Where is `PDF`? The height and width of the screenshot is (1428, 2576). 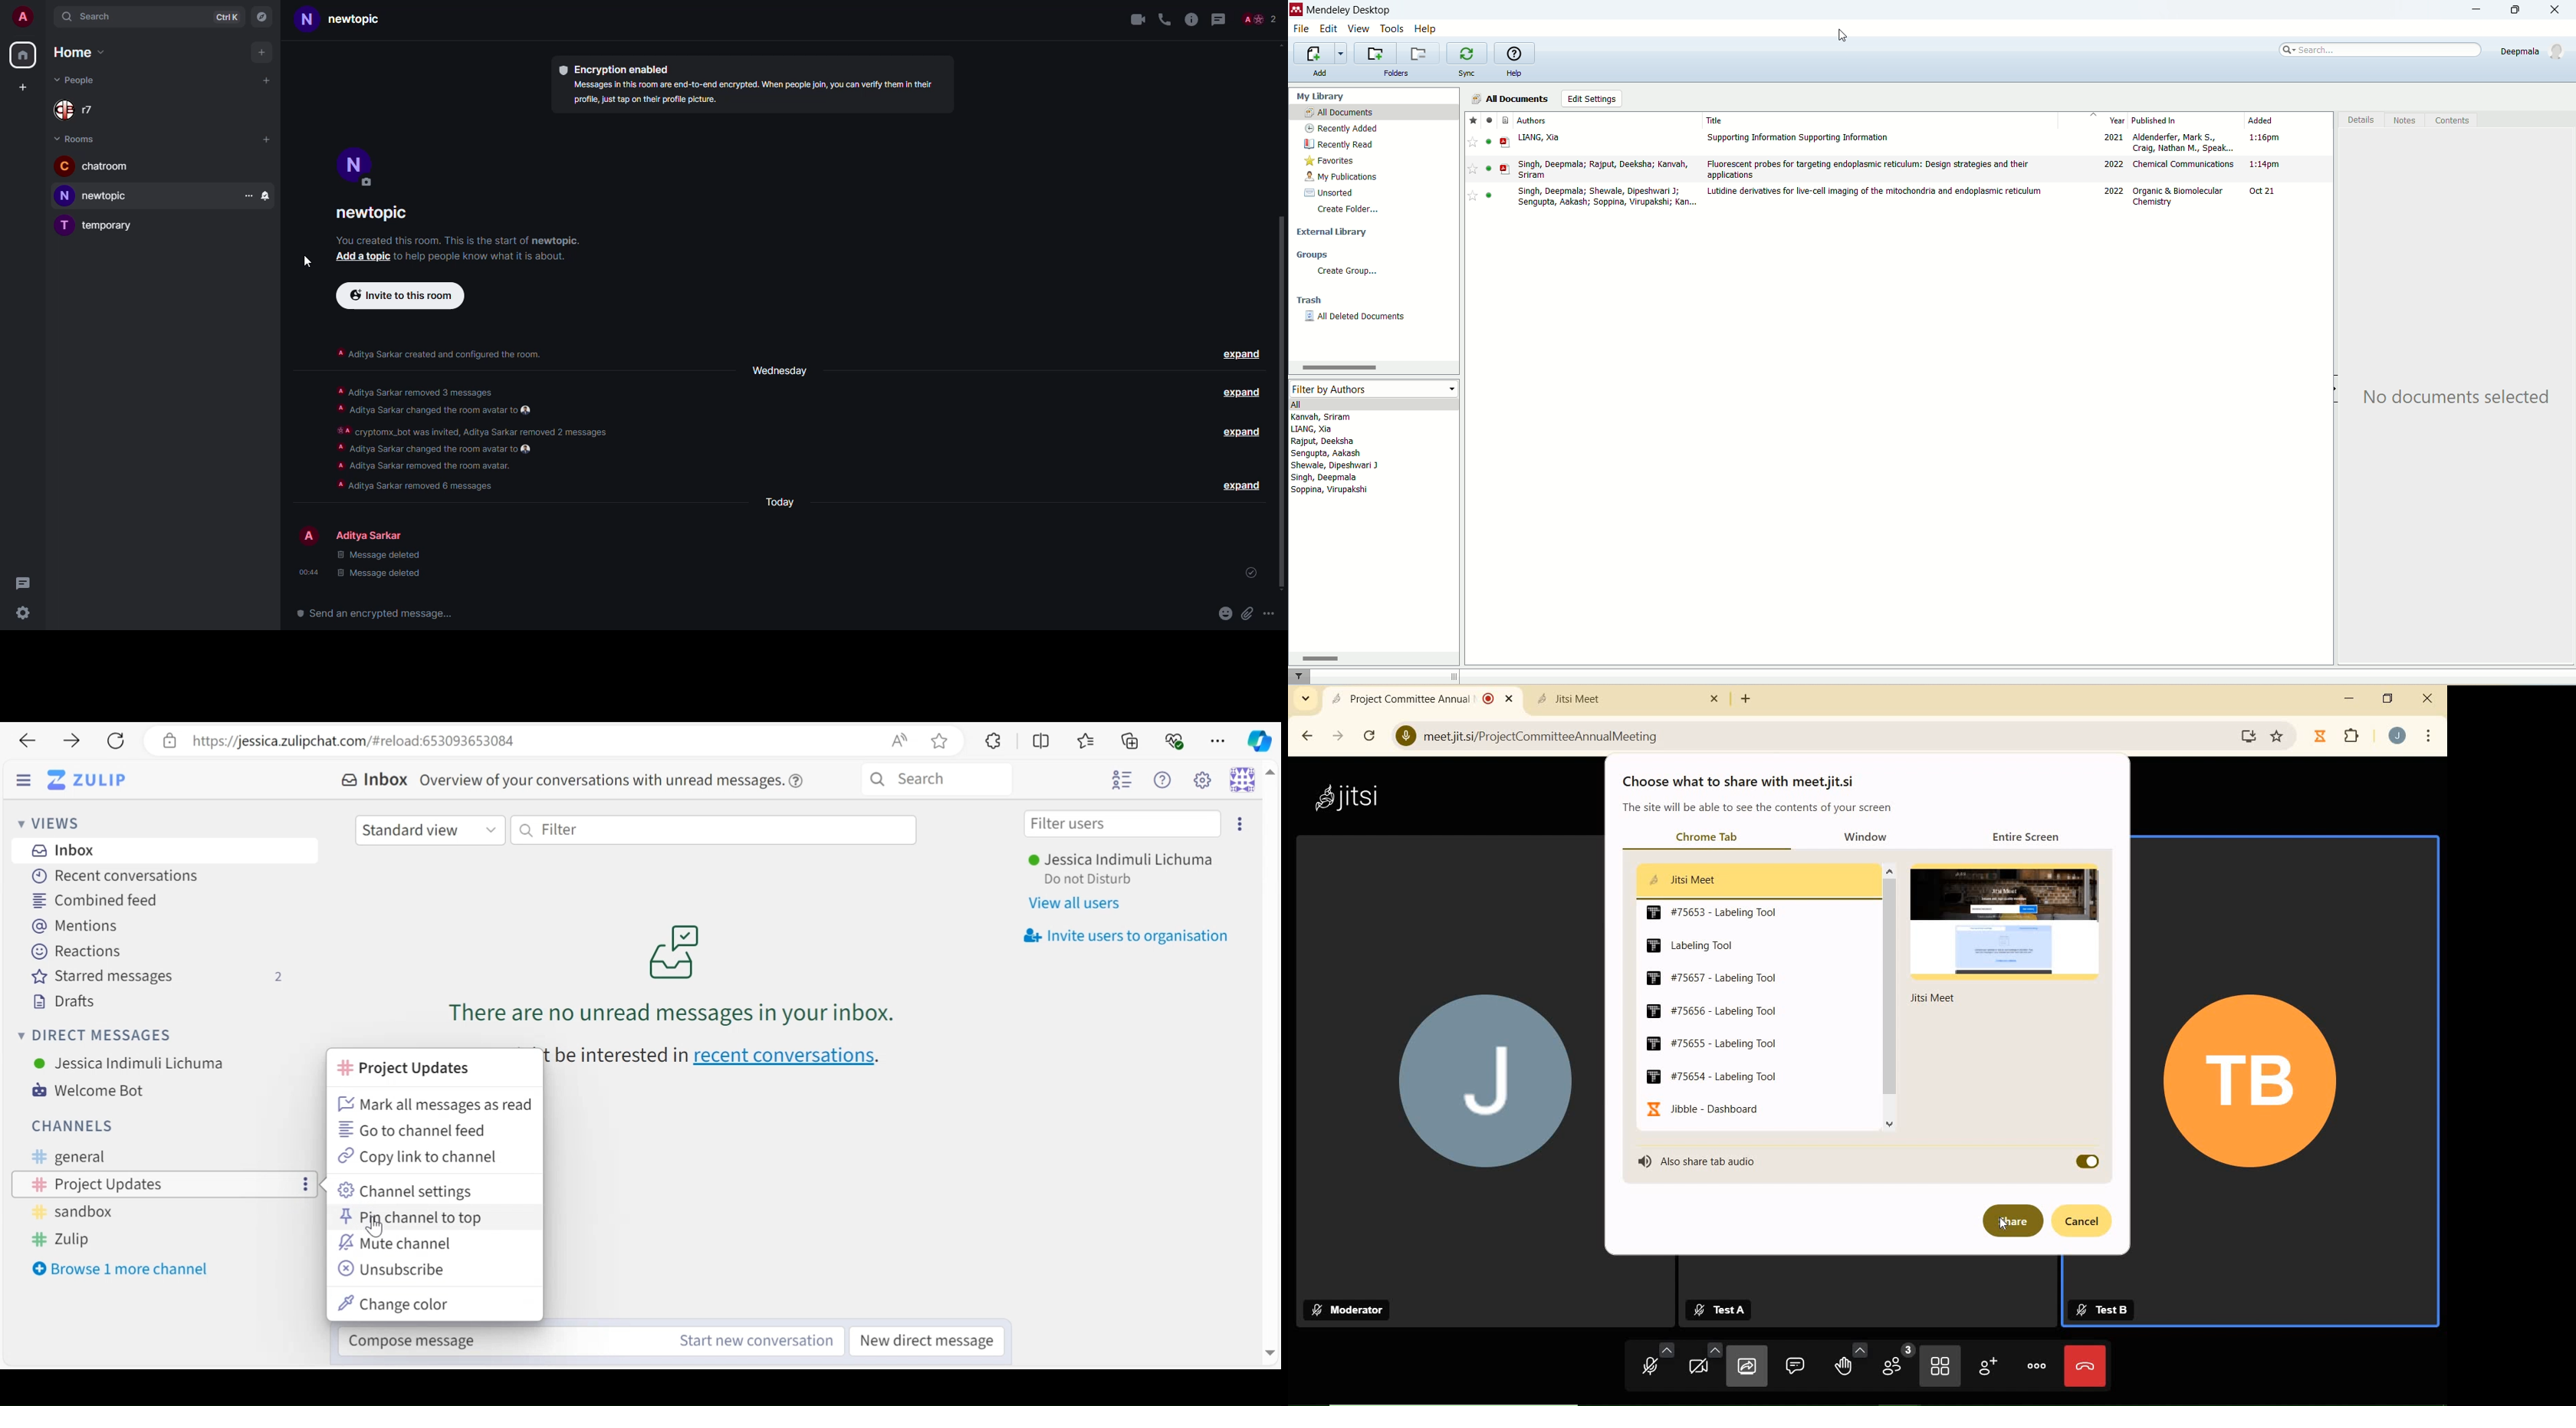 PDF is located at coordinates (1505, 141).